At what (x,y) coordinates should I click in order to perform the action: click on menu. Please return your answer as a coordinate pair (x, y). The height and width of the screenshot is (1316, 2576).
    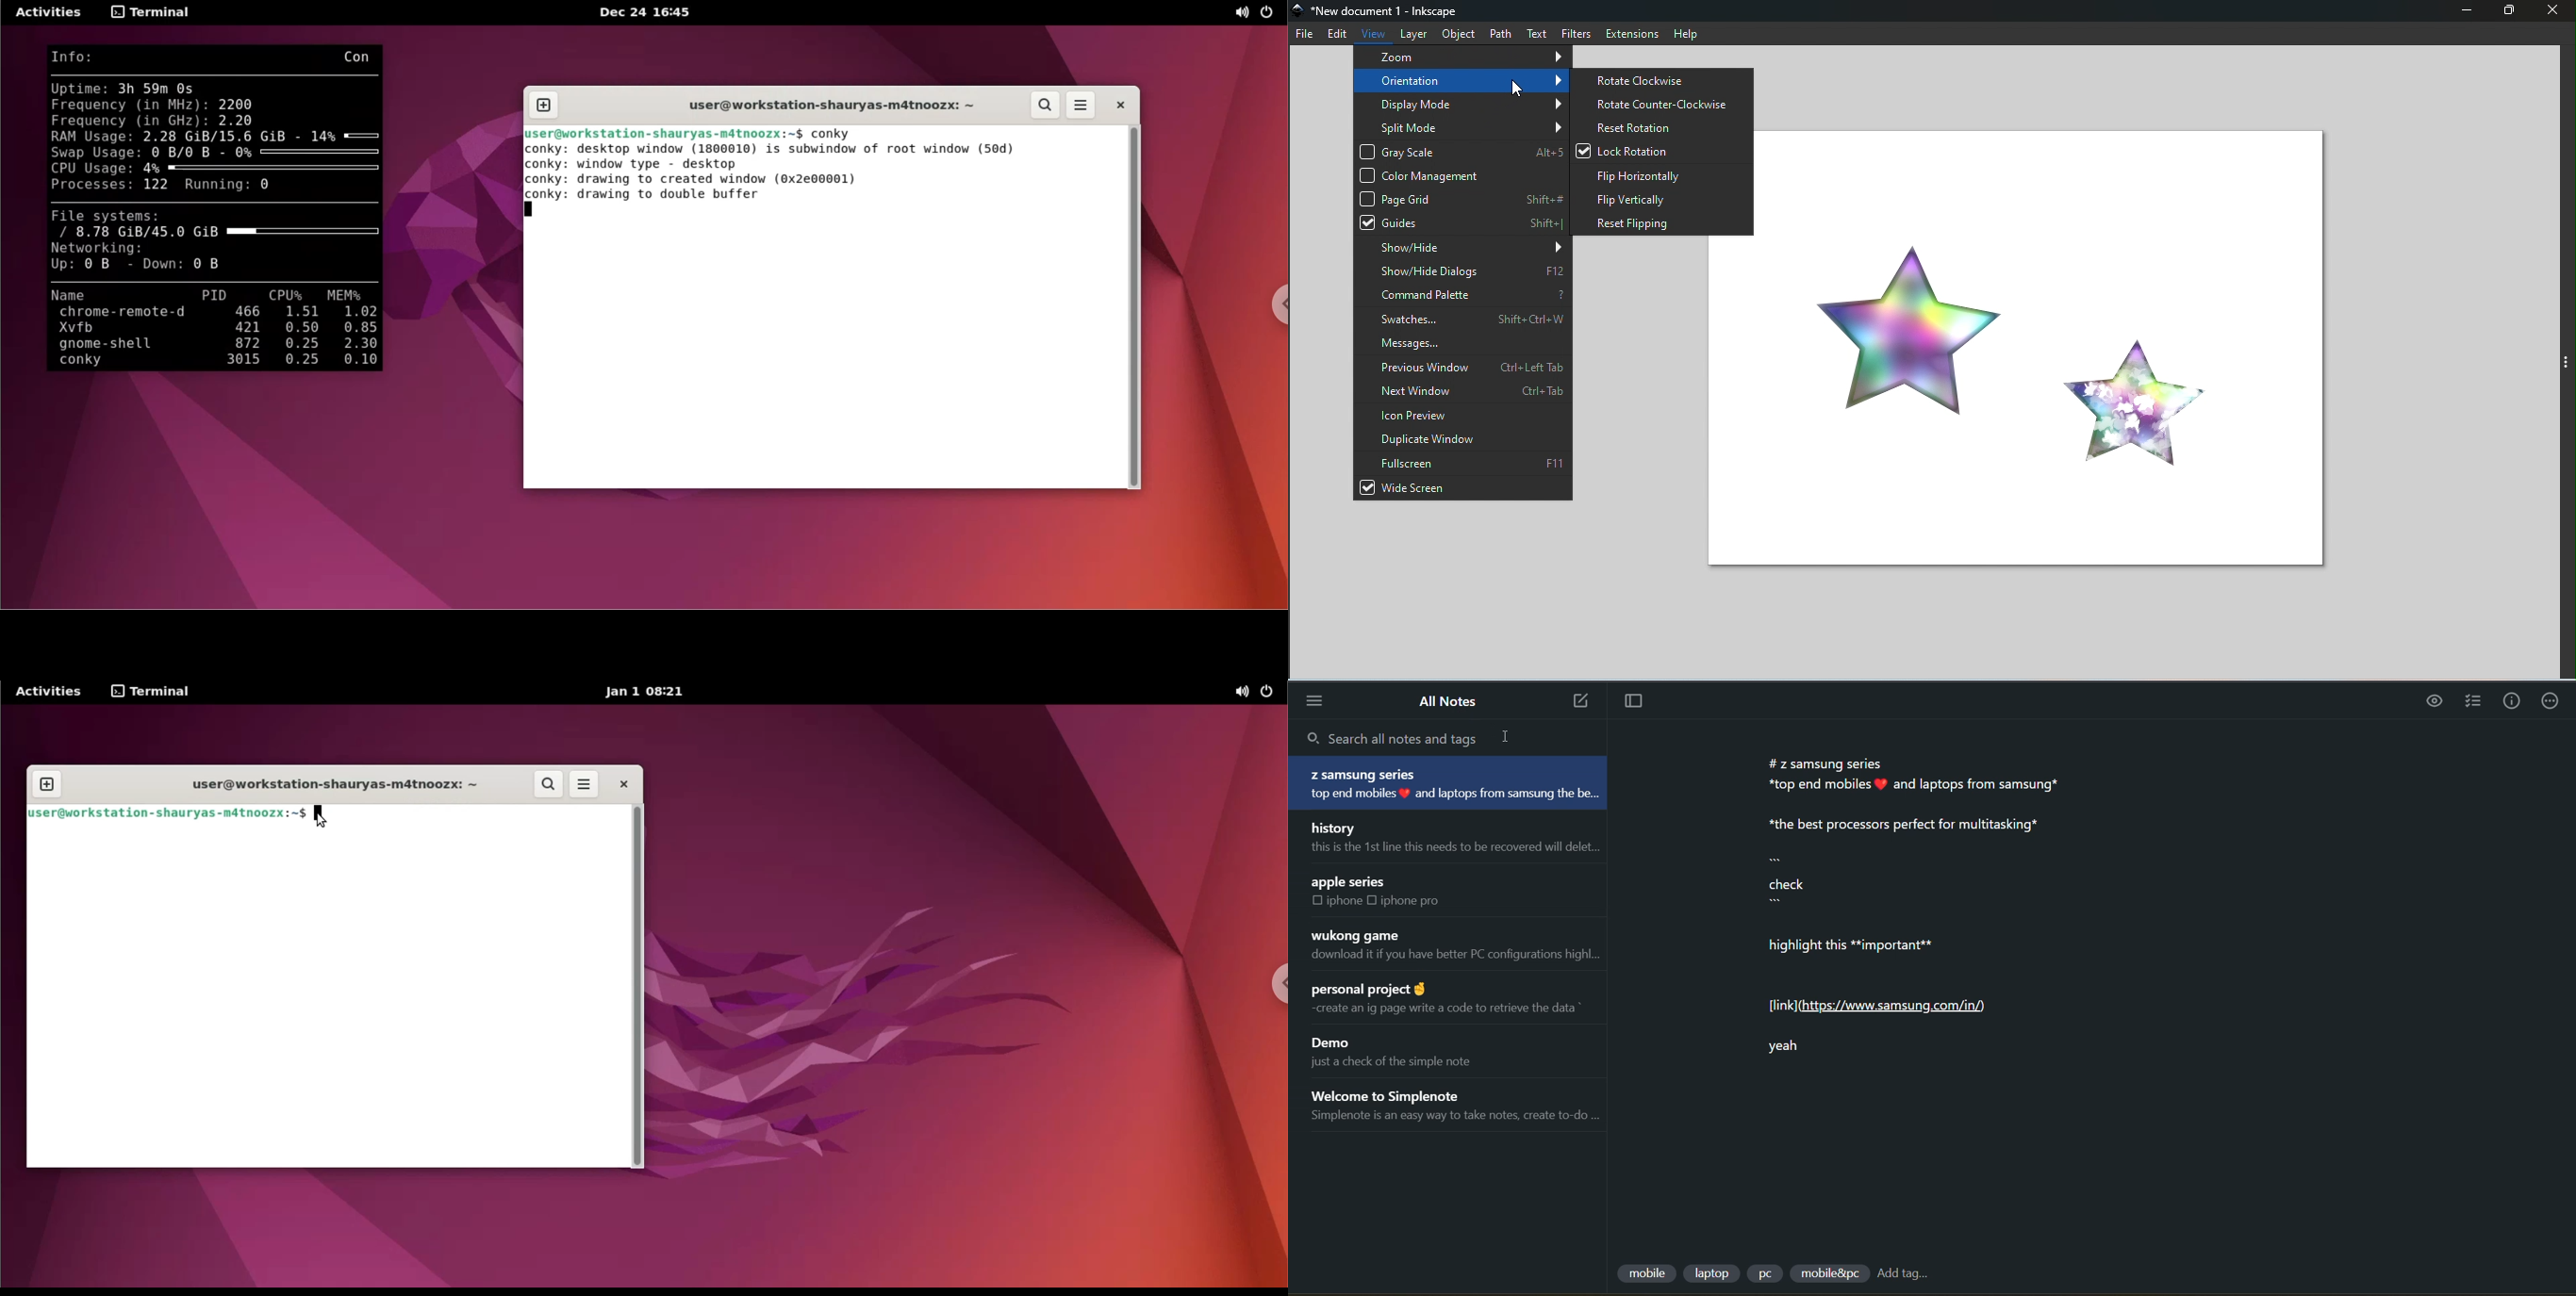
    Looking at the image, I should click on (1320, 702).